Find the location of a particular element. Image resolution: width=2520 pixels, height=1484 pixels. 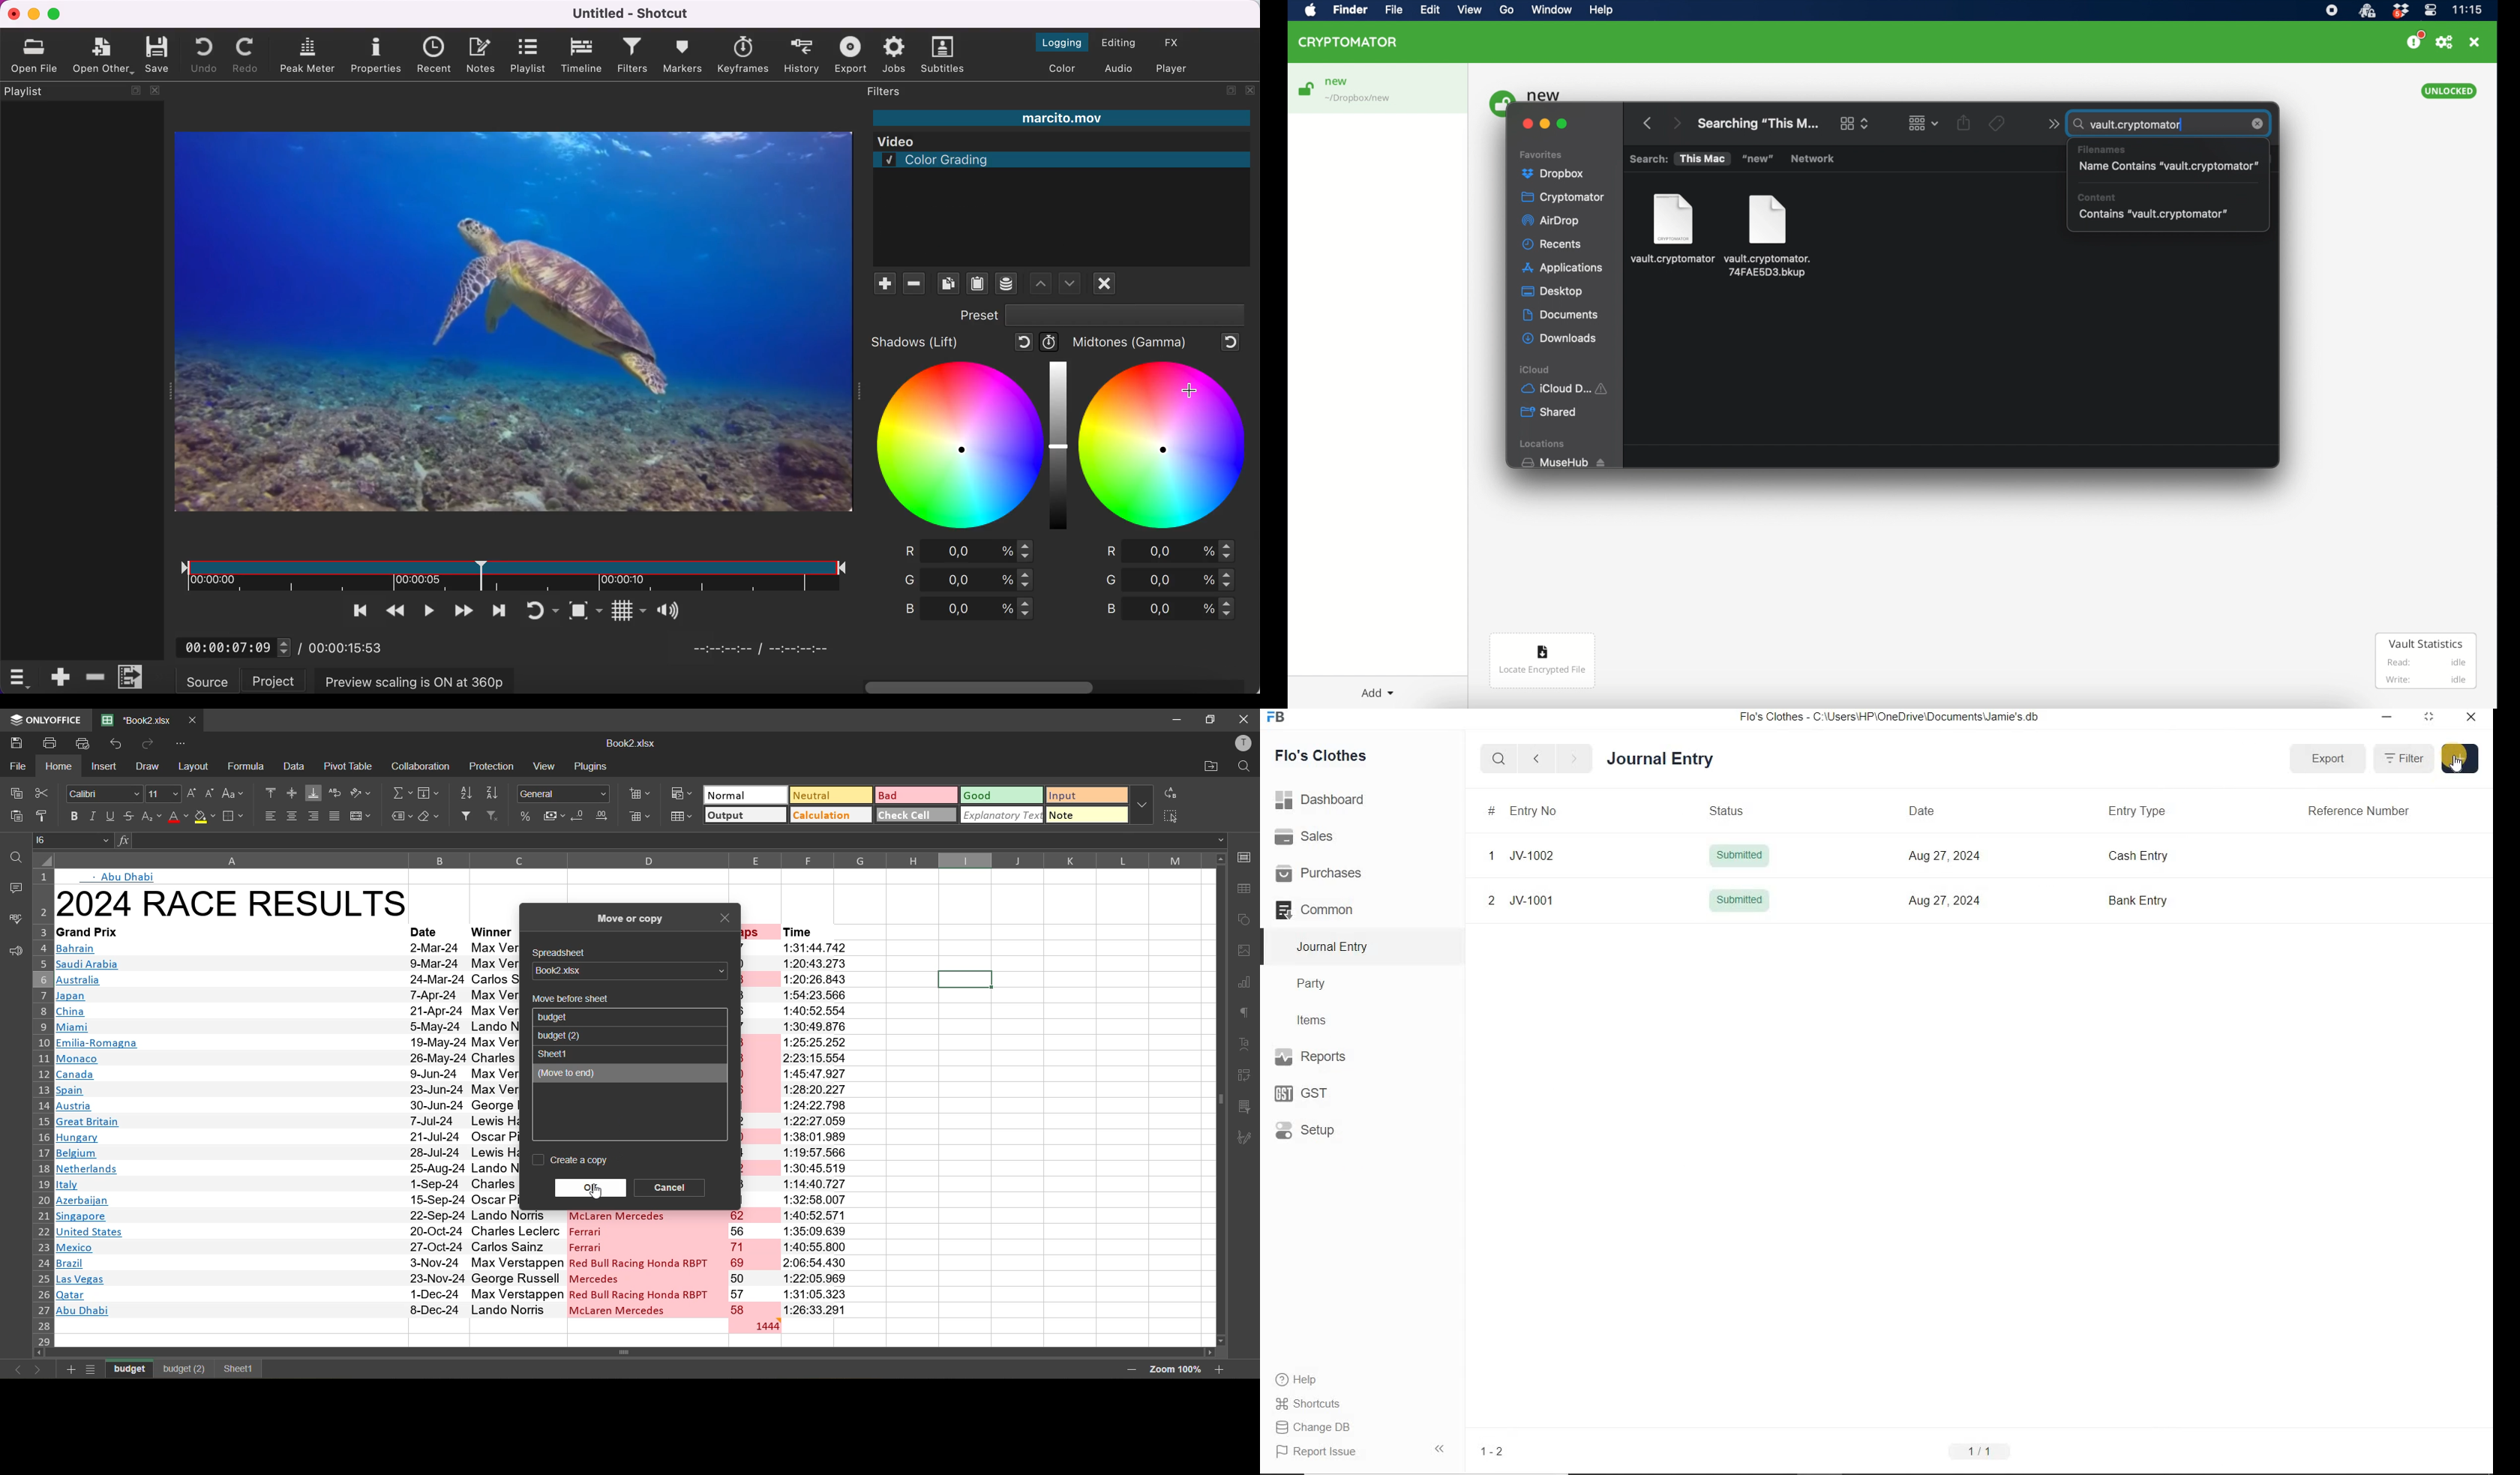

switch to the audio layout is located at coordinates (1119, 68).